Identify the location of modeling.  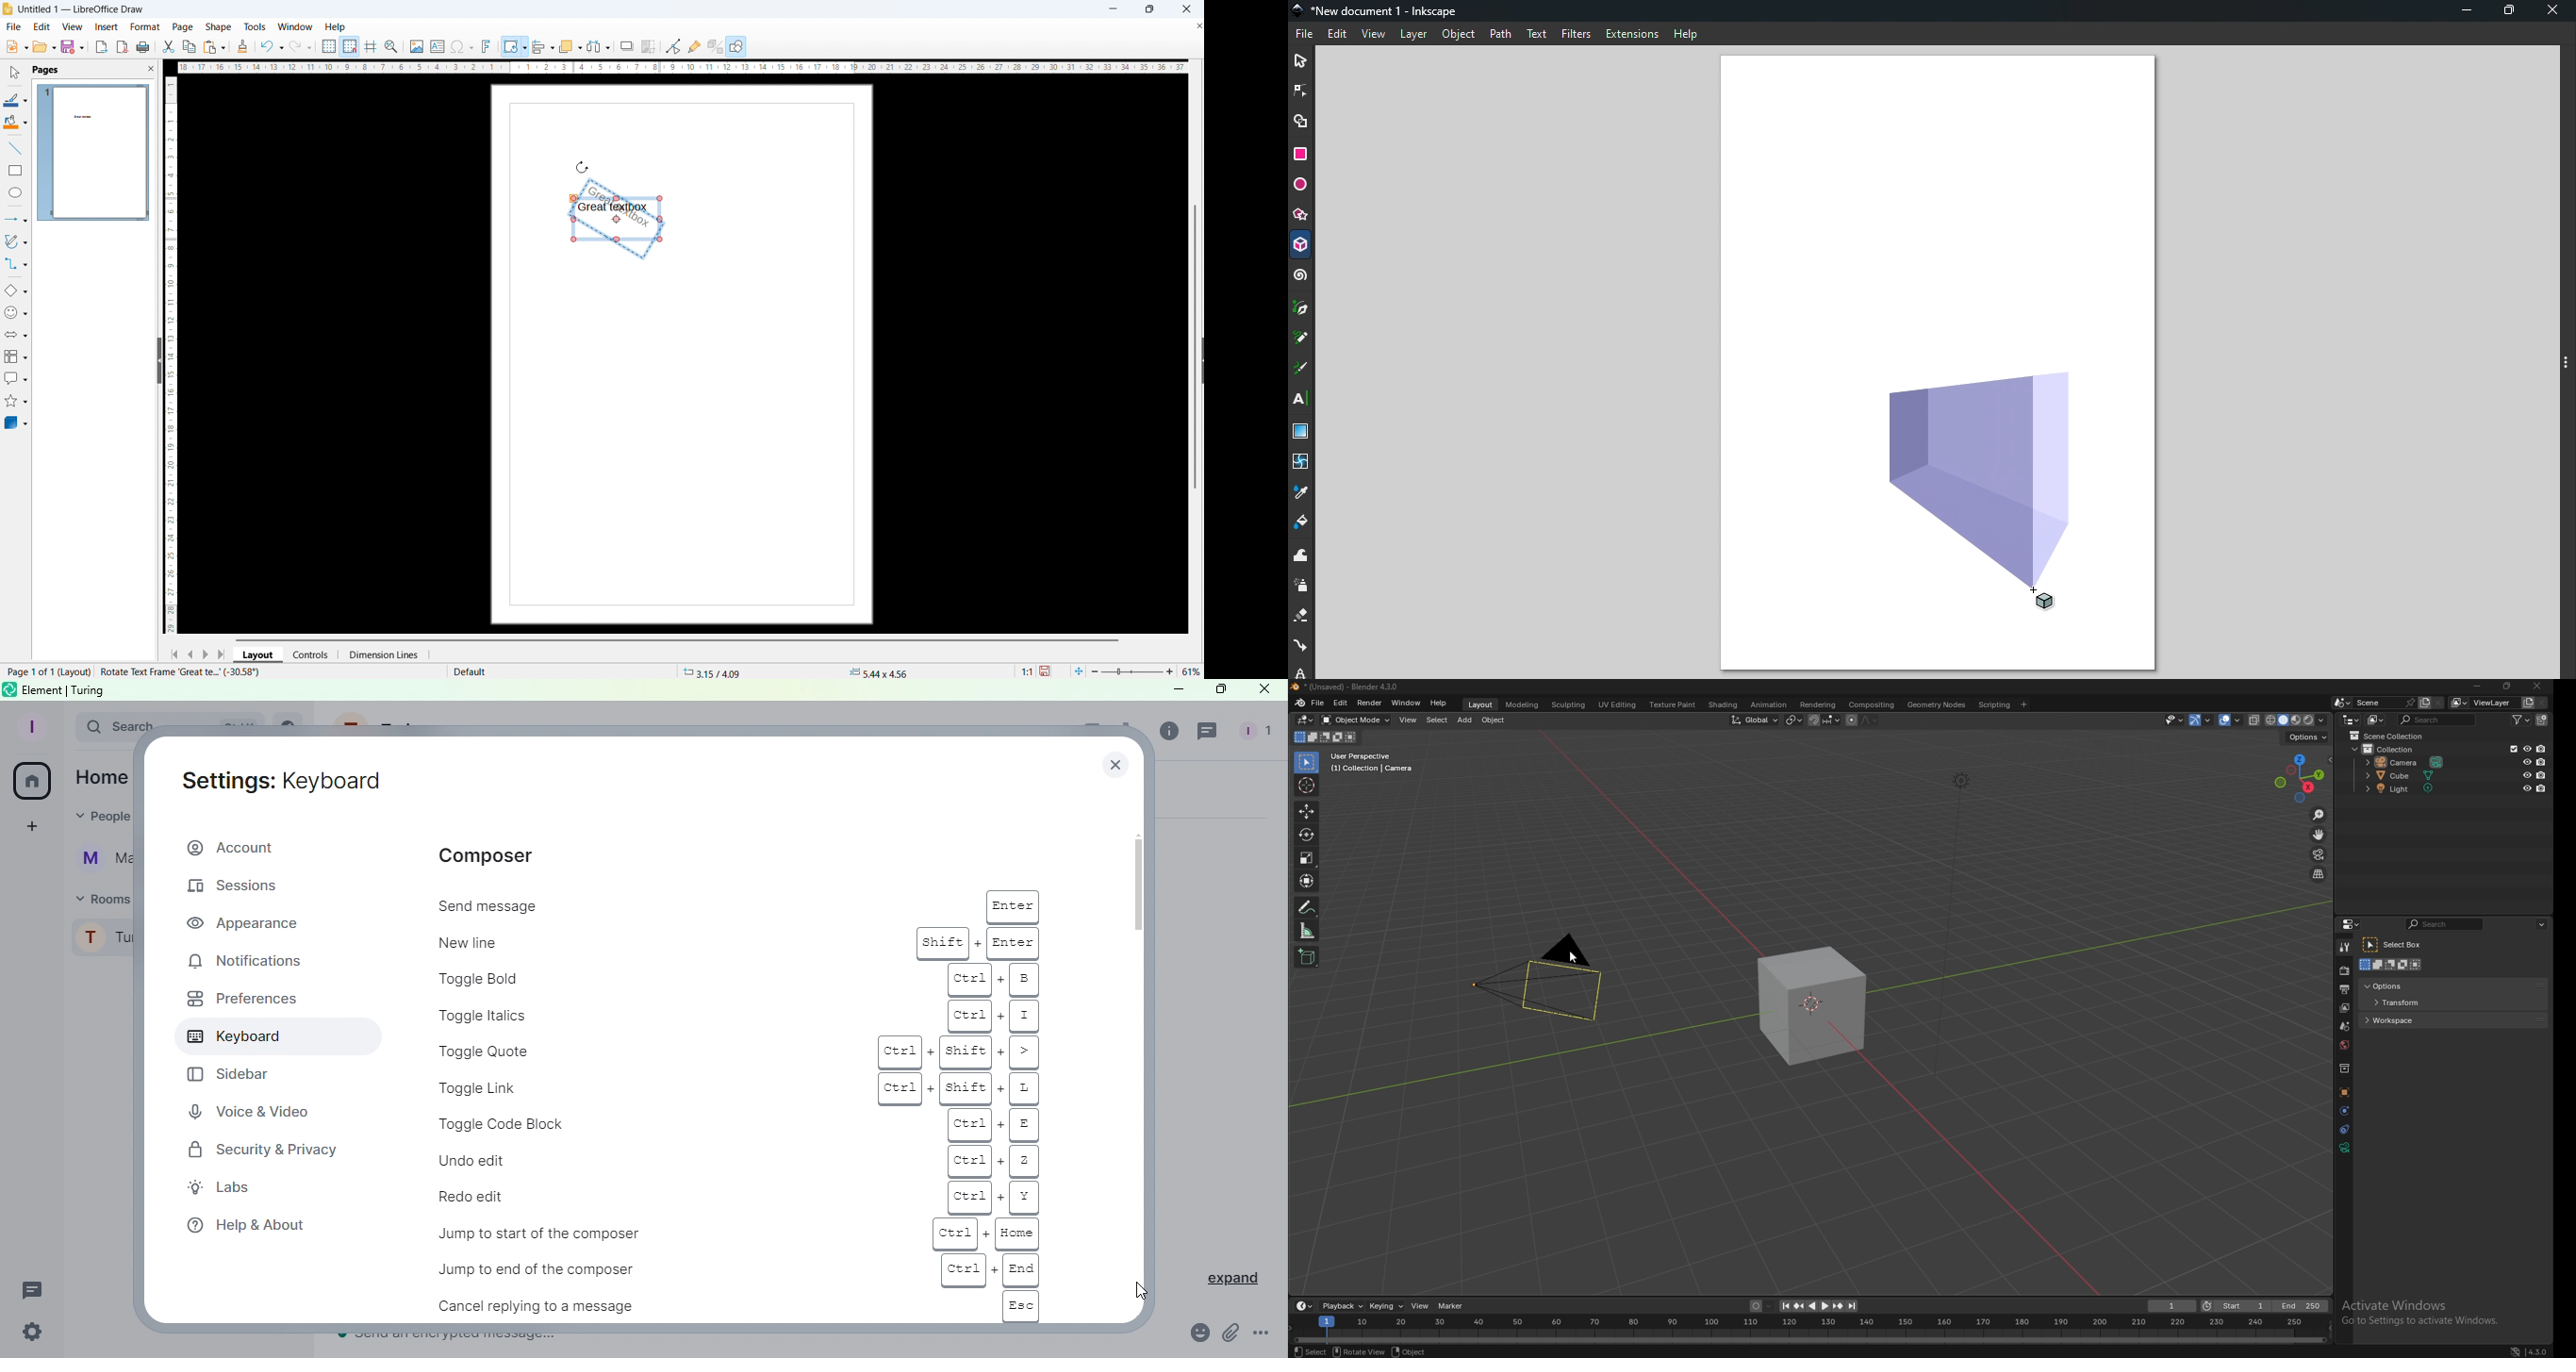
(1522, 705).